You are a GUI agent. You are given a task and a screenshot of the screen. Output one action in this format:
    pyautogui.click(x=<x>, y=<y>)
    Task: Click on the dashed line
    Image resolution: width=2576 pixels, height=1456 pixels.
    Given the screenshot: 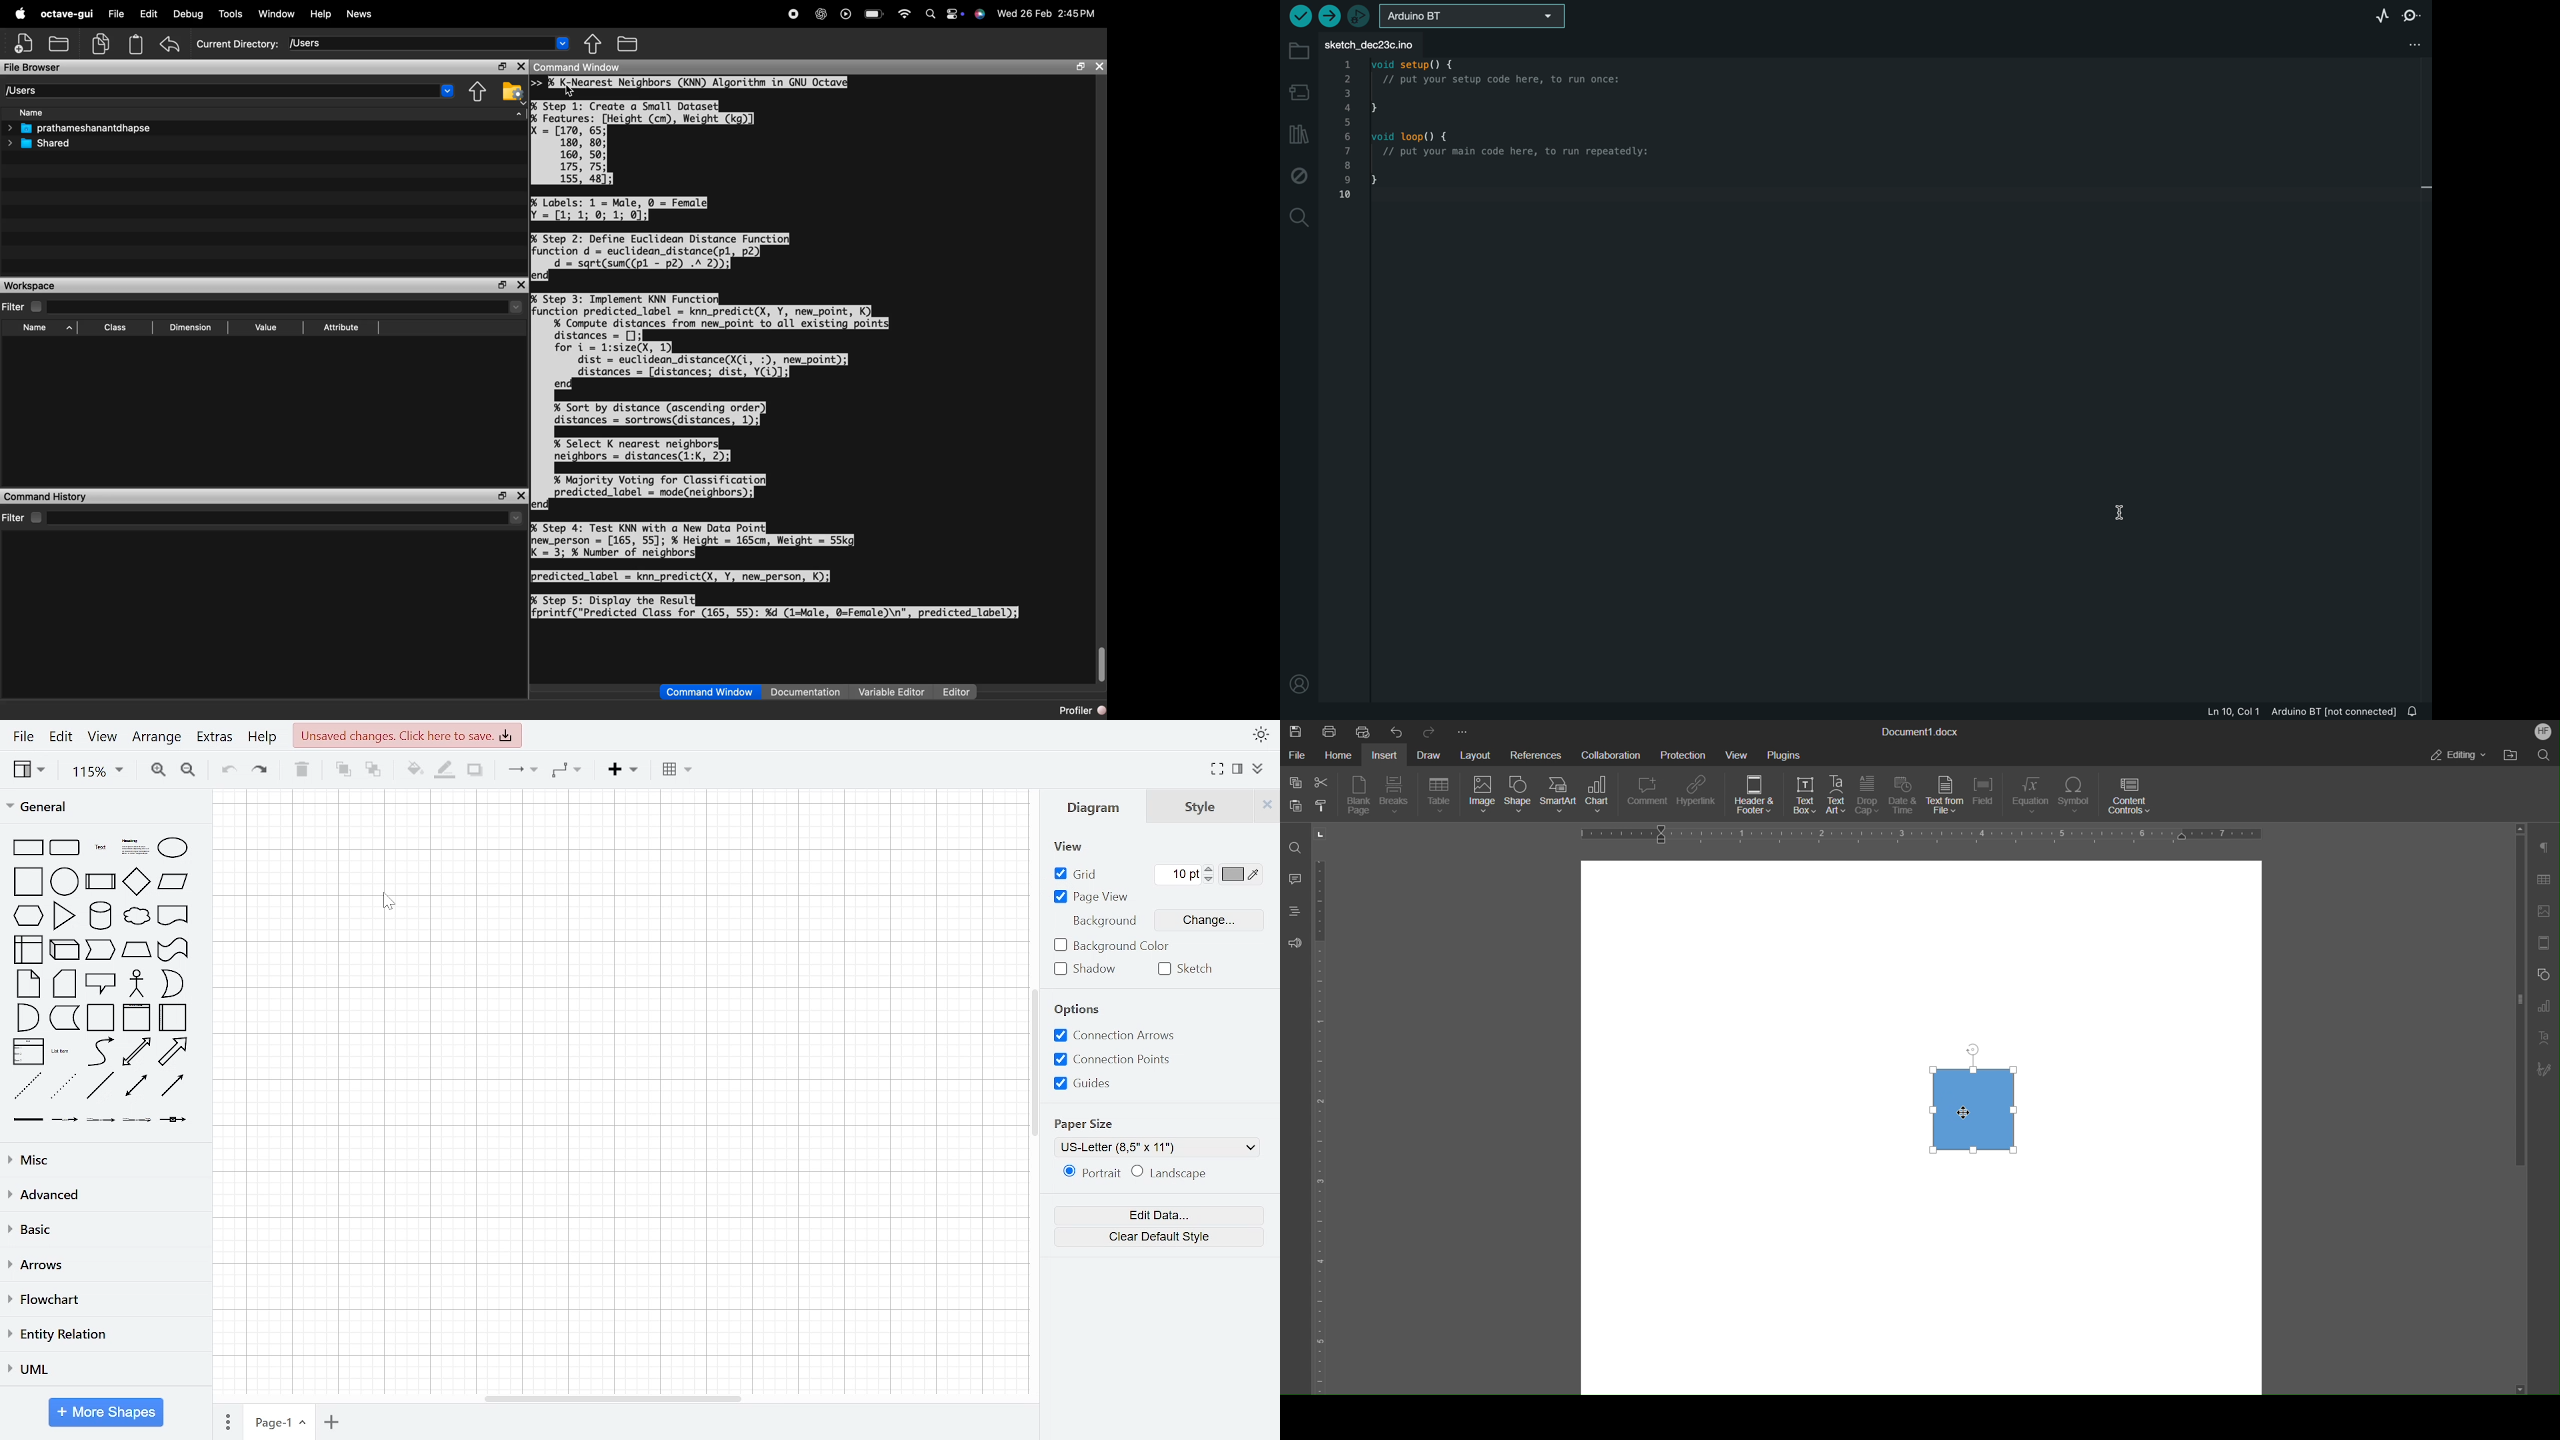 What is the action you would take?
    pyautogui.click(x=30, y=1087)
    